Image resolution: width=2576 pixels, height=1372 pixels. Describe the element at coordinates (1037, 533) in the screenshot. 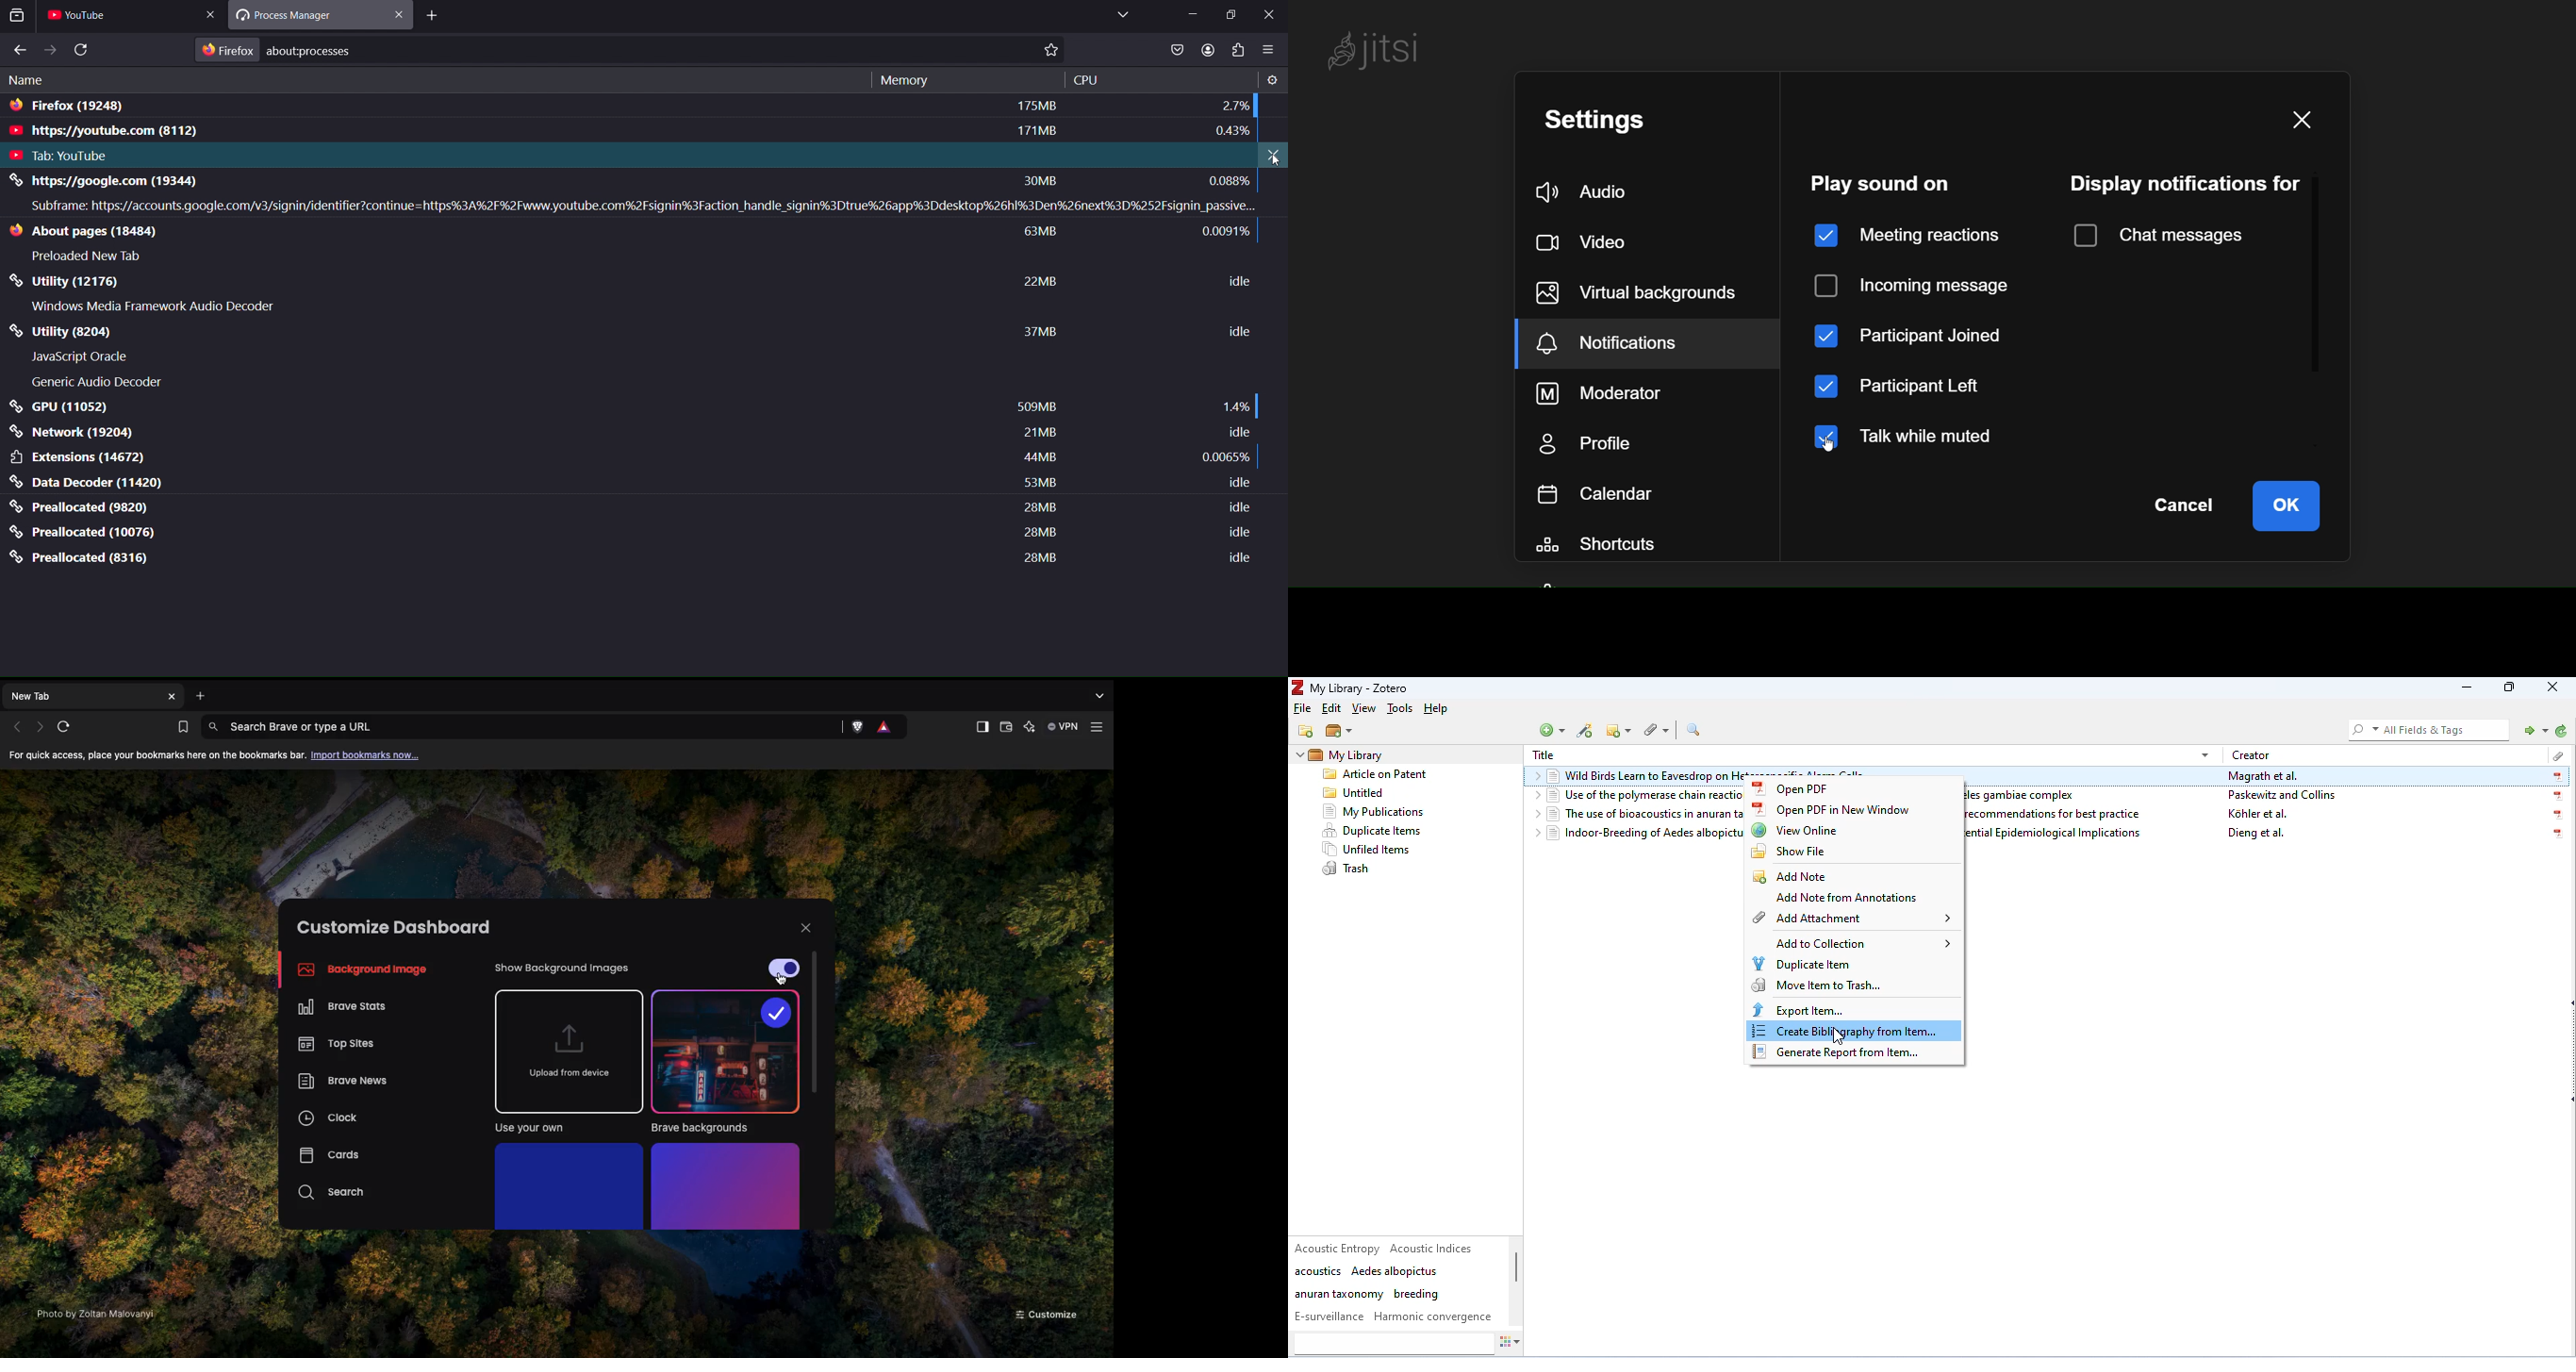

I see `28 mb` at that location.